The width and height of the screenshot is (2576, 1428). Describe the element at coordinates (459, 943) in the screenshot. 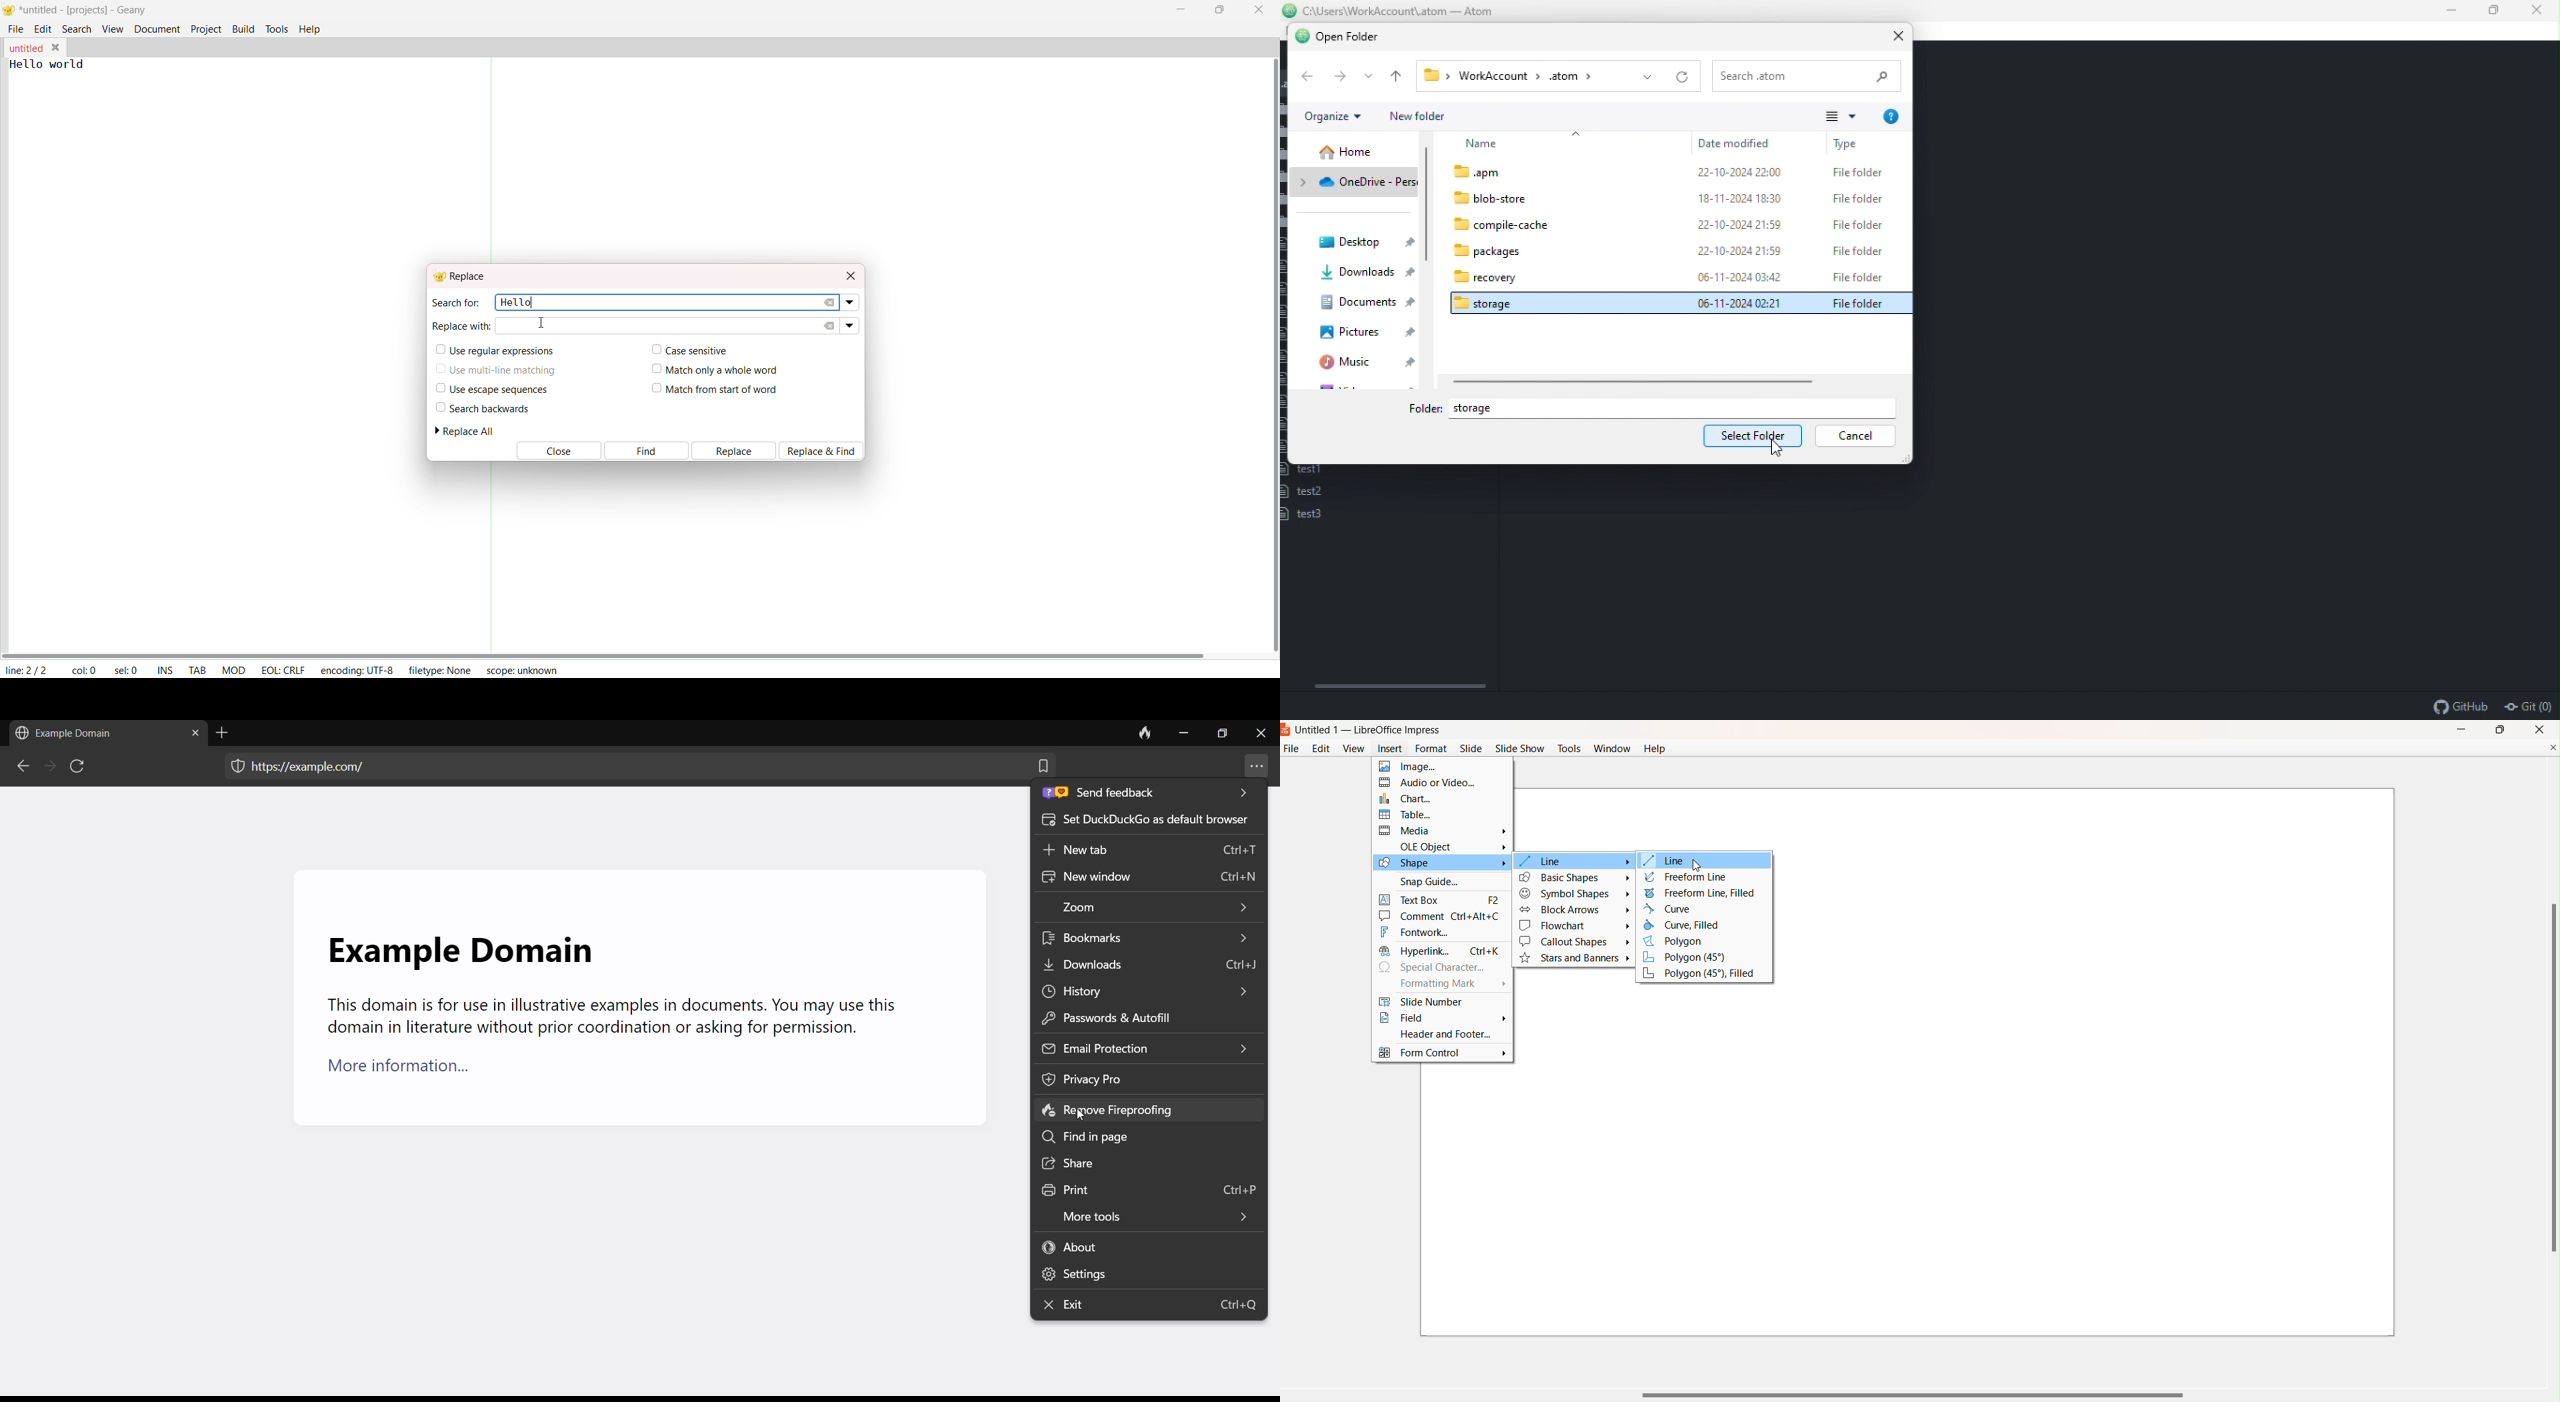

I see `Example Domain` at that location.